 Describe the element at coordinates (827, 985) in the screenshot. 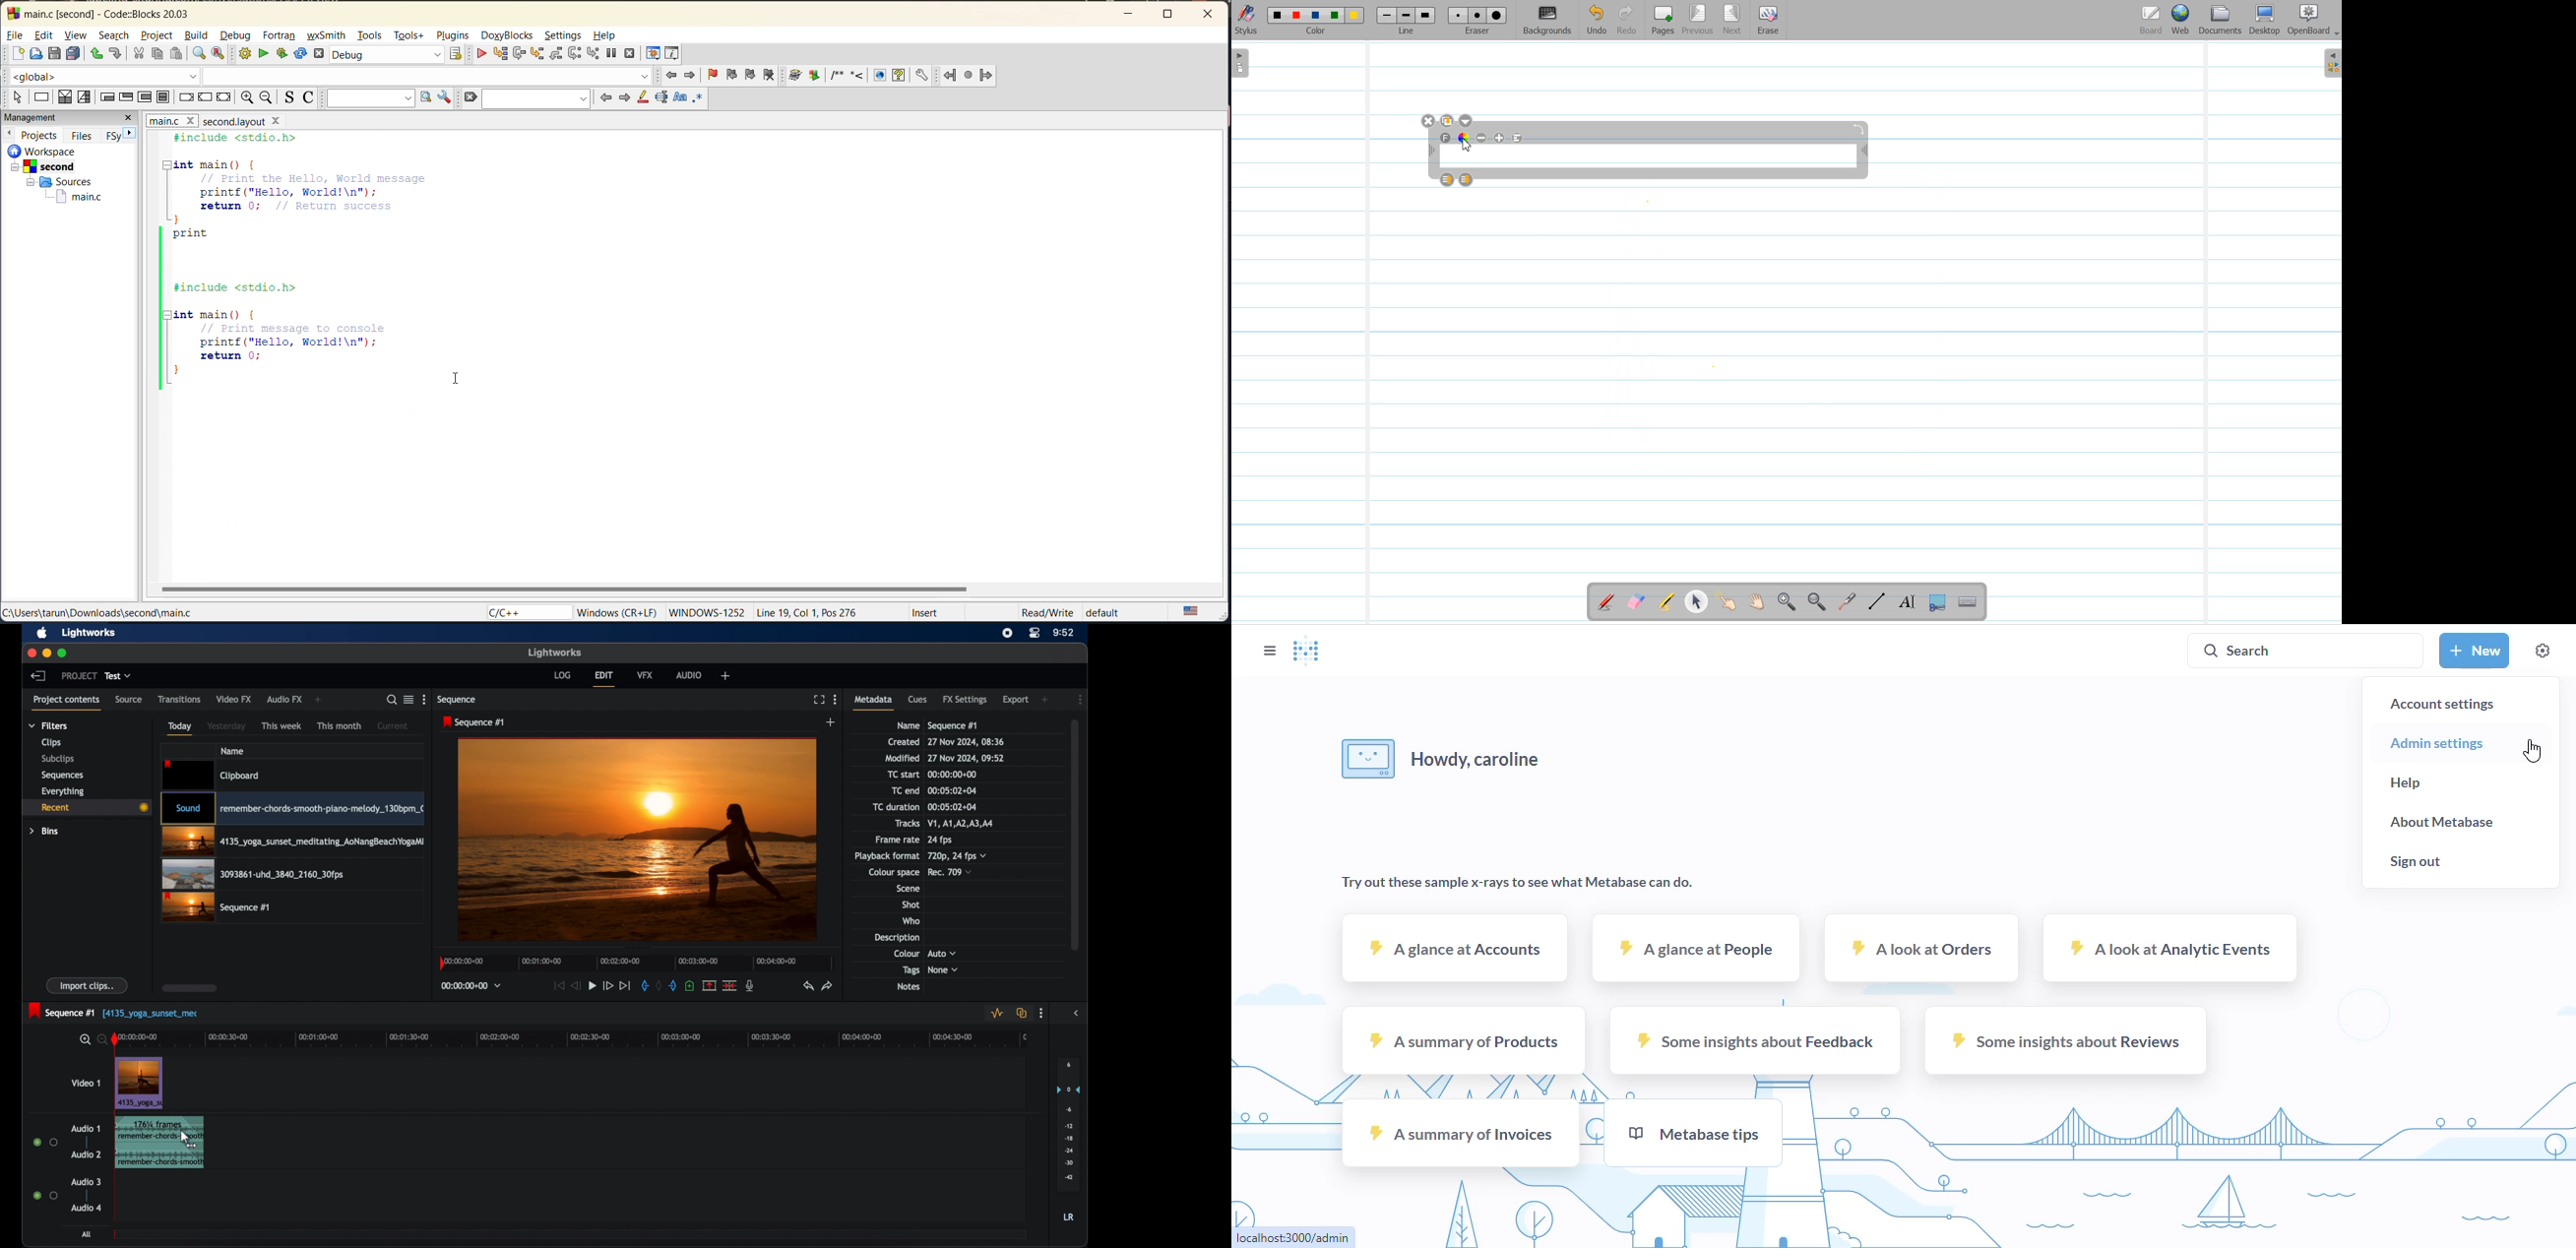

I see `redo` at that location.